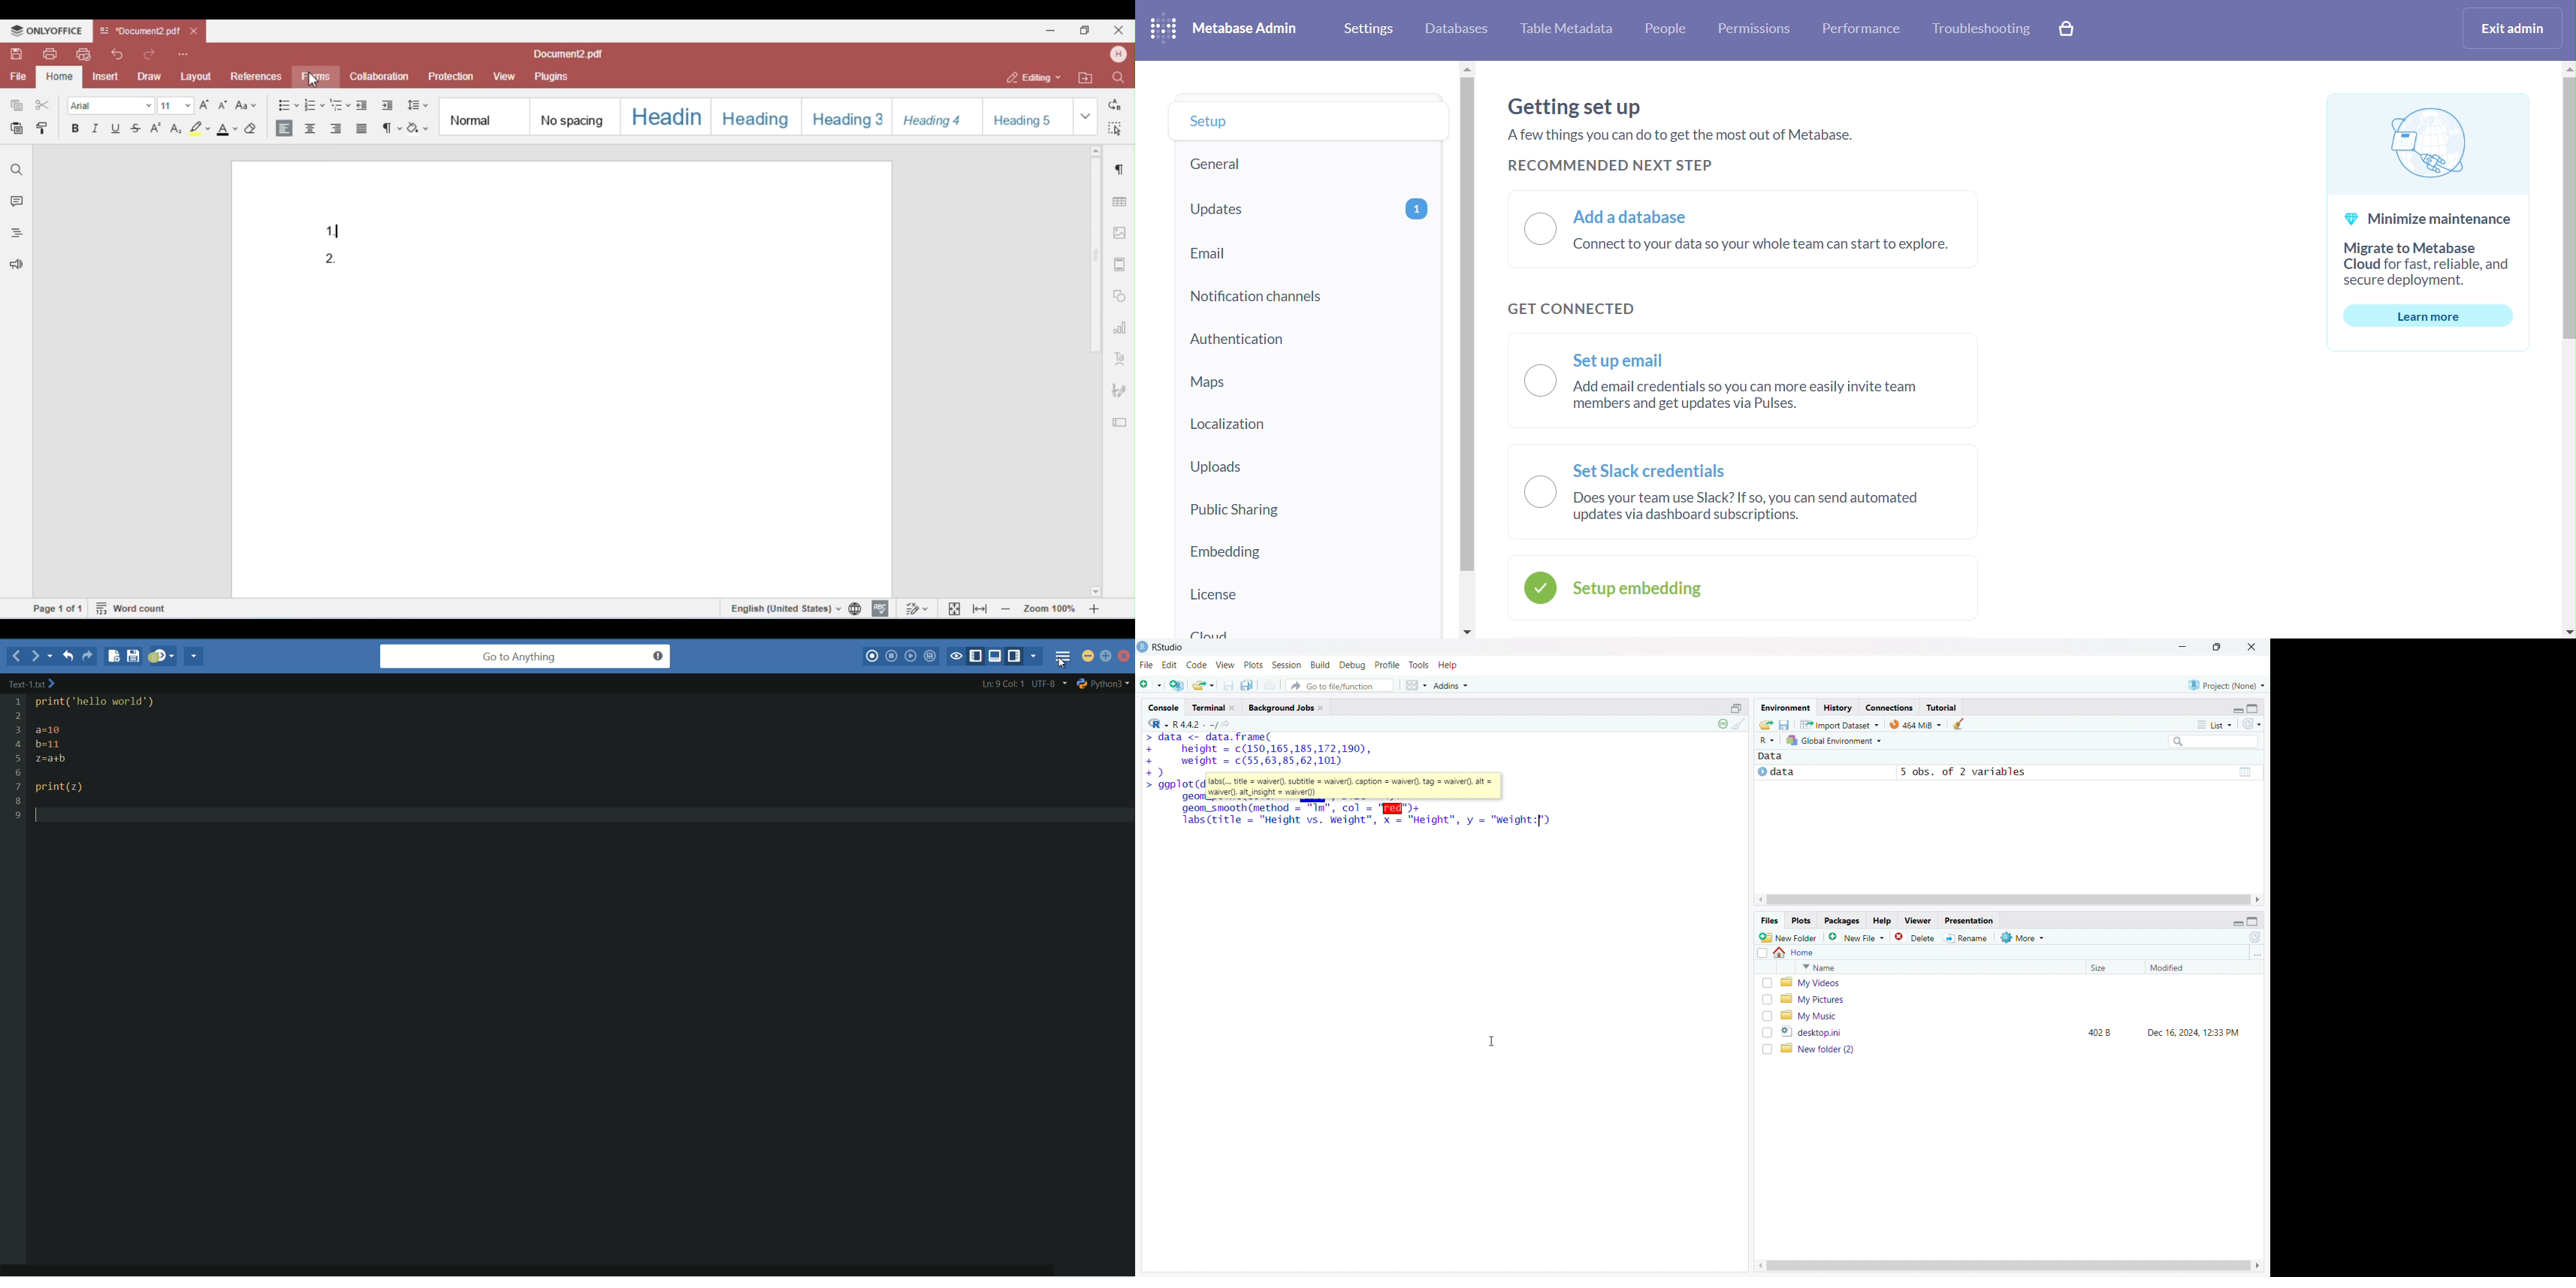  I want to click on delete, so click(1916, 937).